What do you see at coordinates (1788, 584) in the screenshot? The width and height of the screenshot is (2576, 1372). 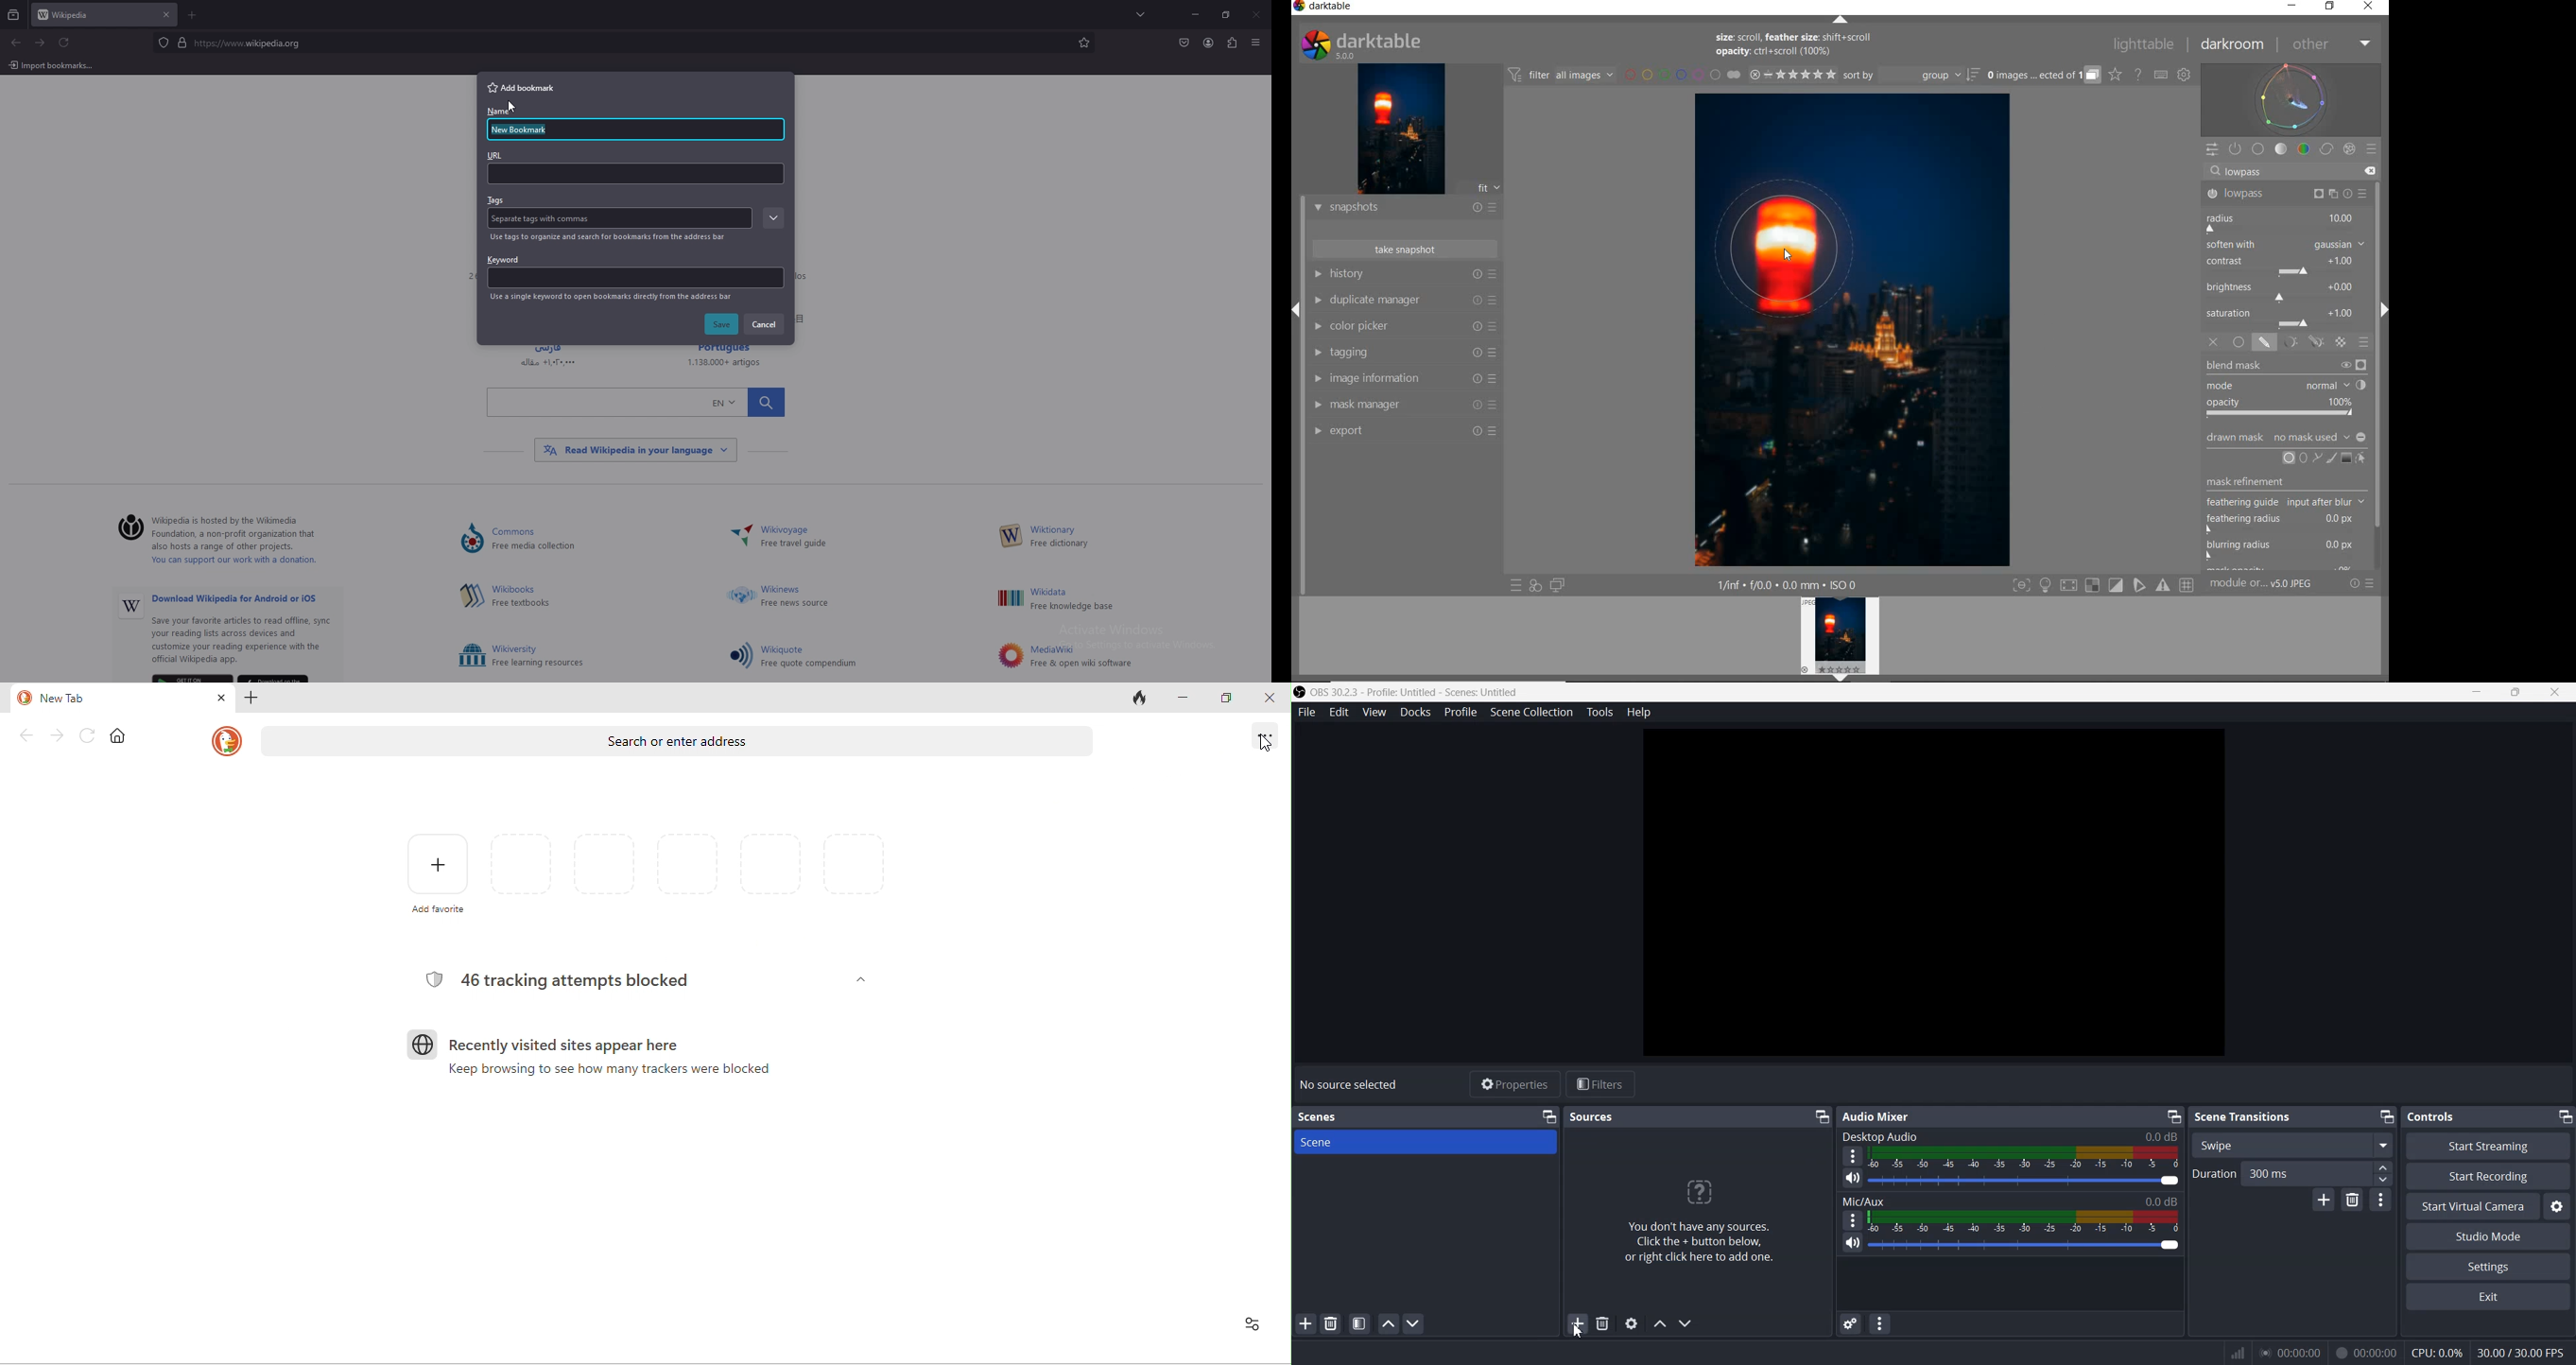 I see `DISPLAYED GUI INFO` at bounding box center [1788, 584].